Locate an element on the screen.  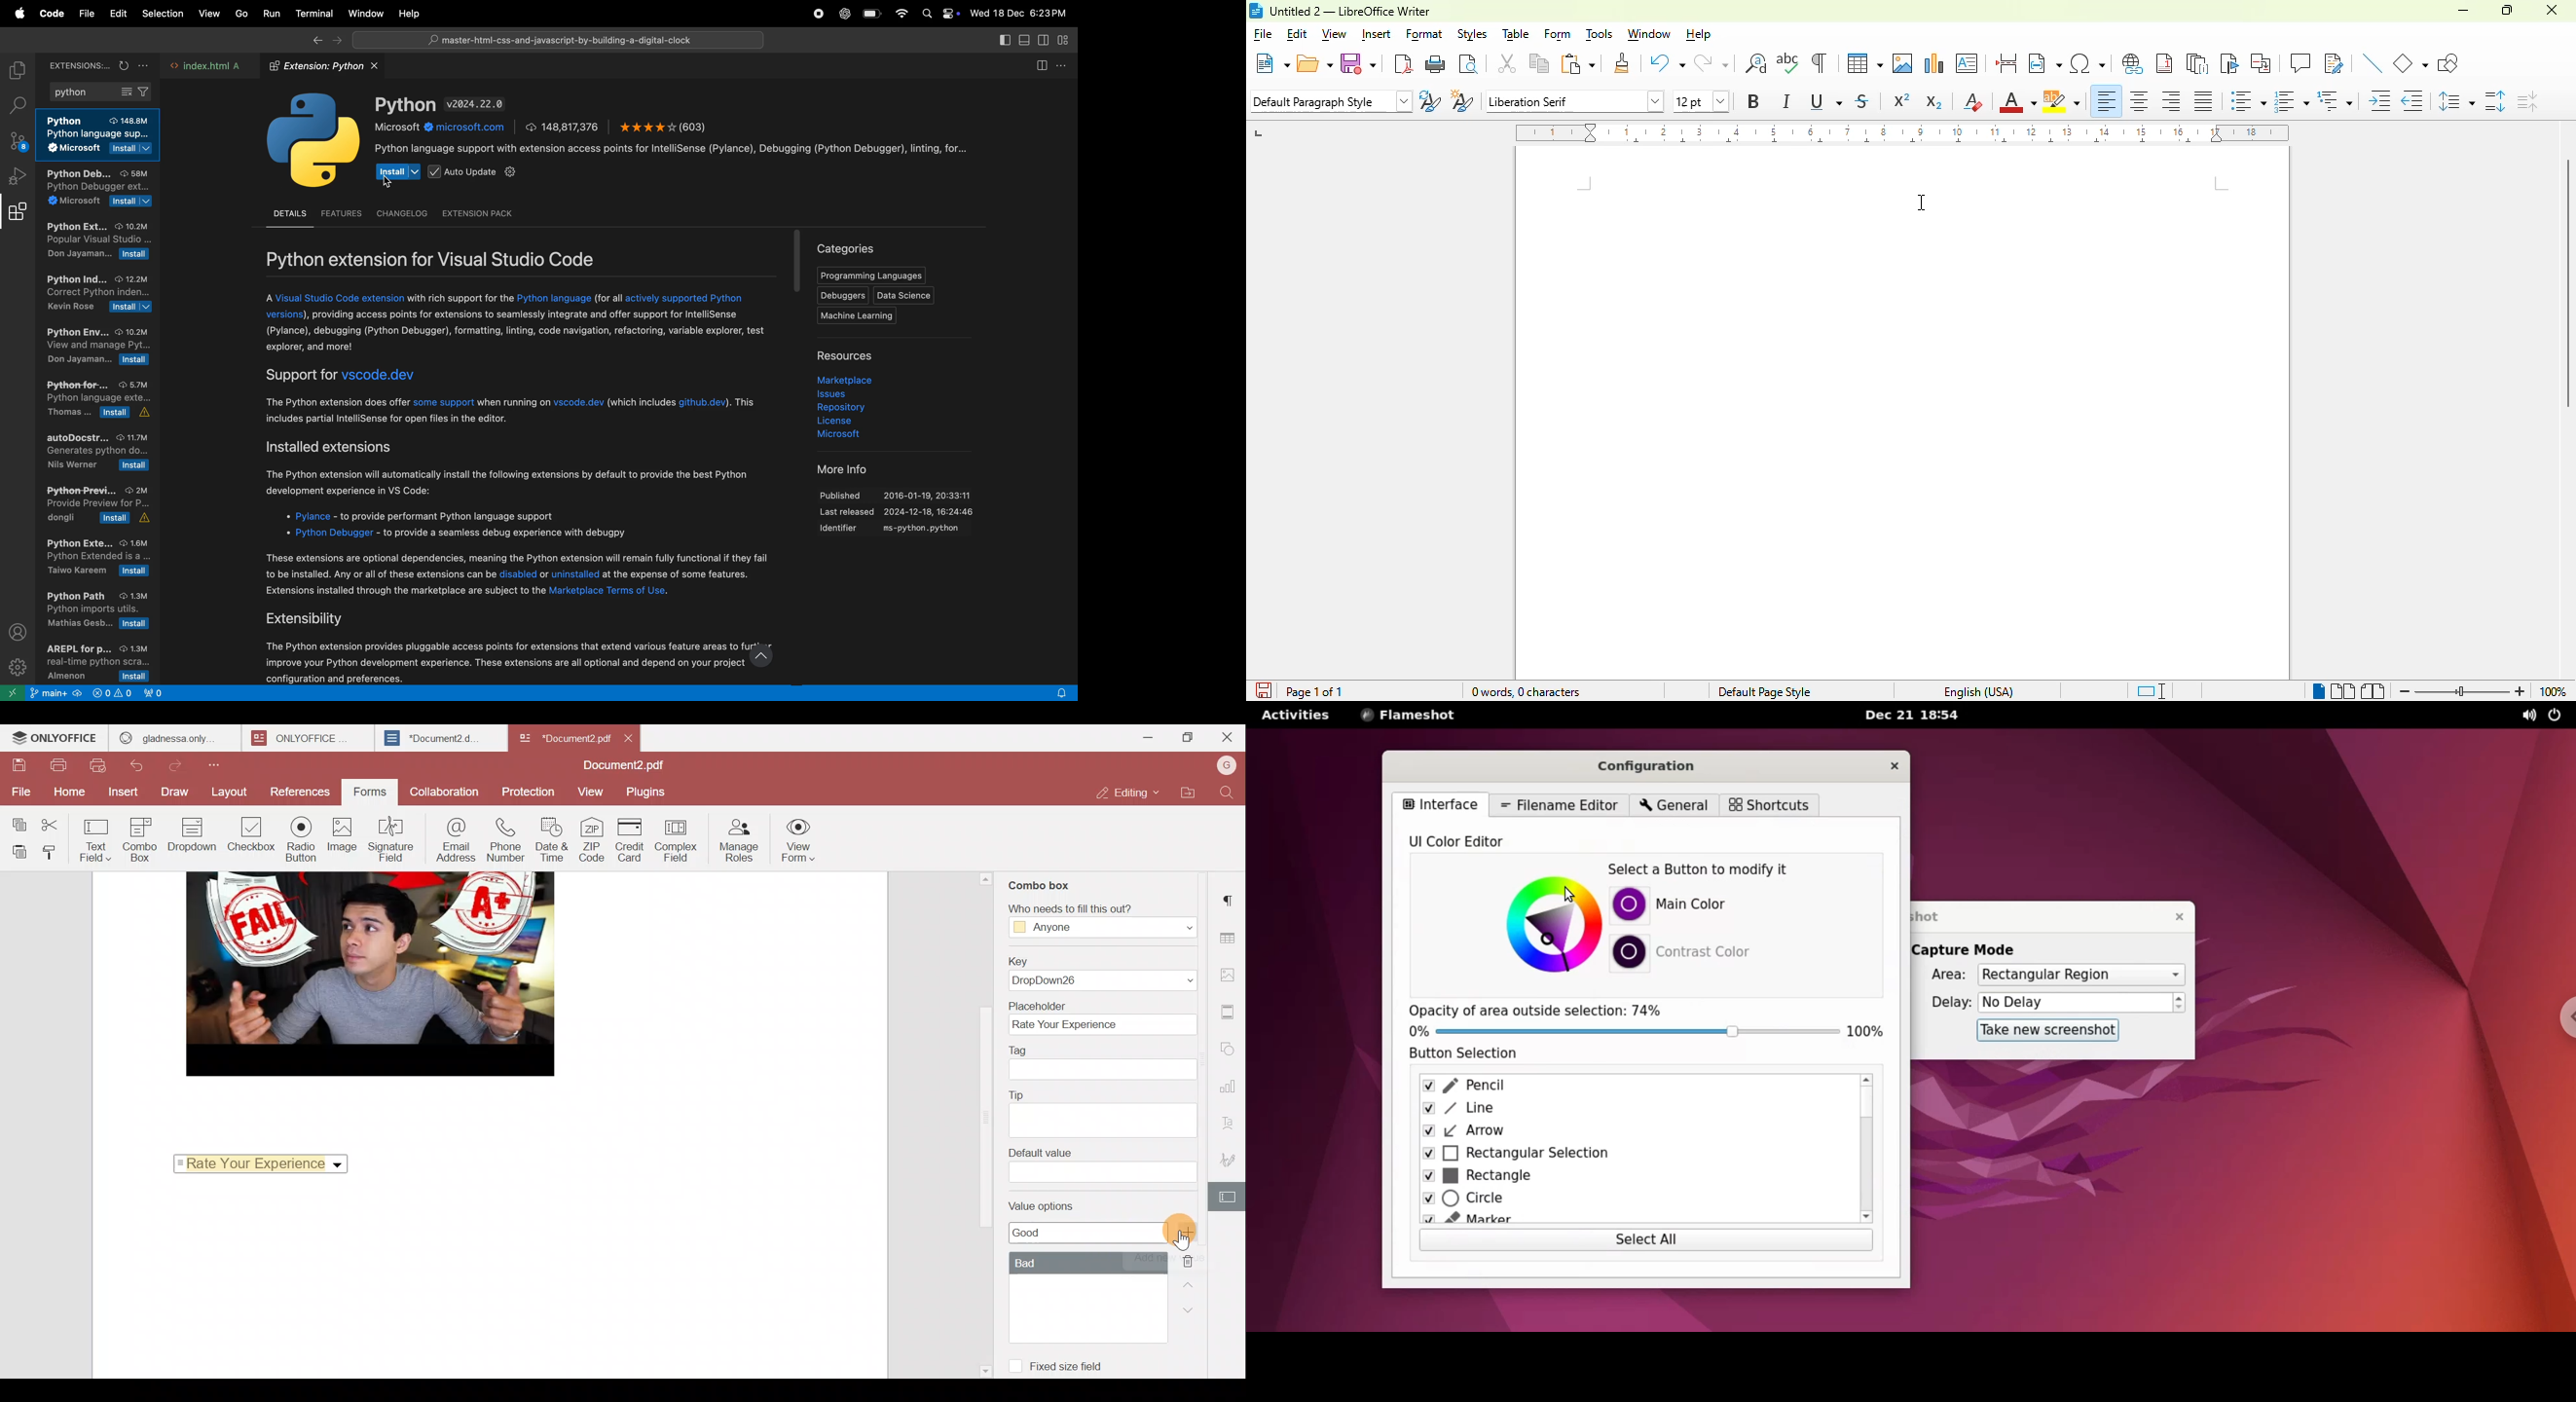
Signature field is located at coordinates (391, 839).